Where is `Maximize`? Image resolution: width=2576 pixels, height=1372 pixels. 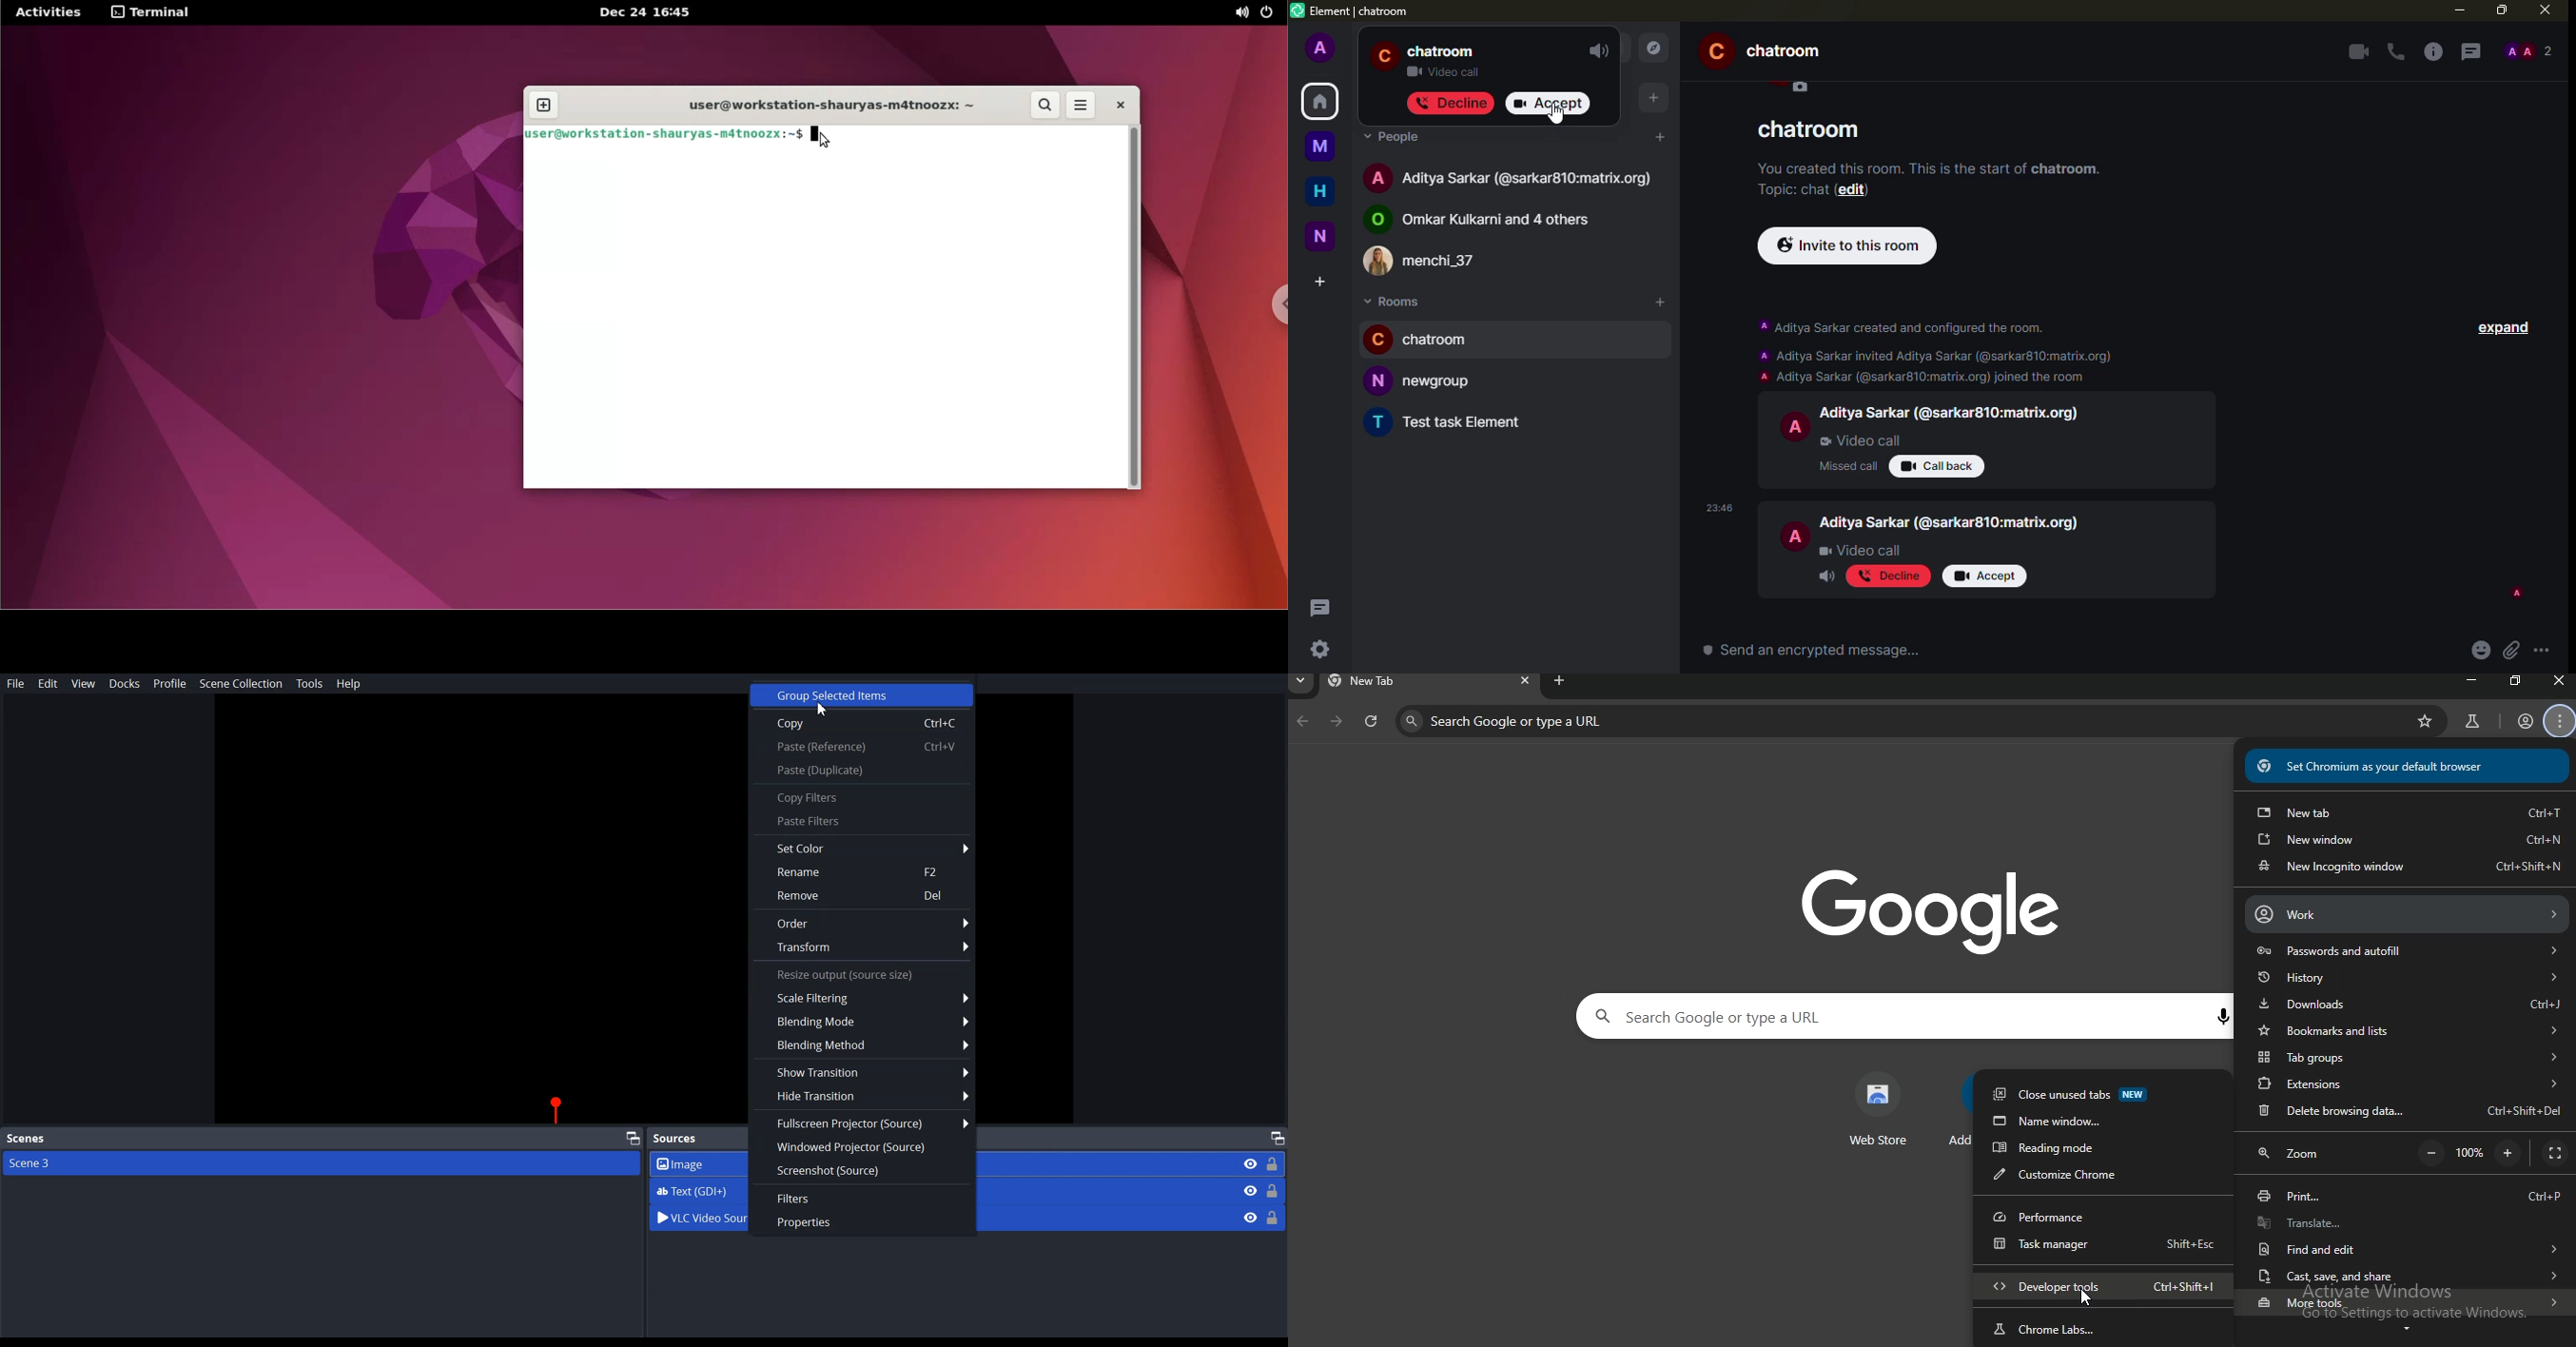 Maximize is located at coordinates (1277, 1137).